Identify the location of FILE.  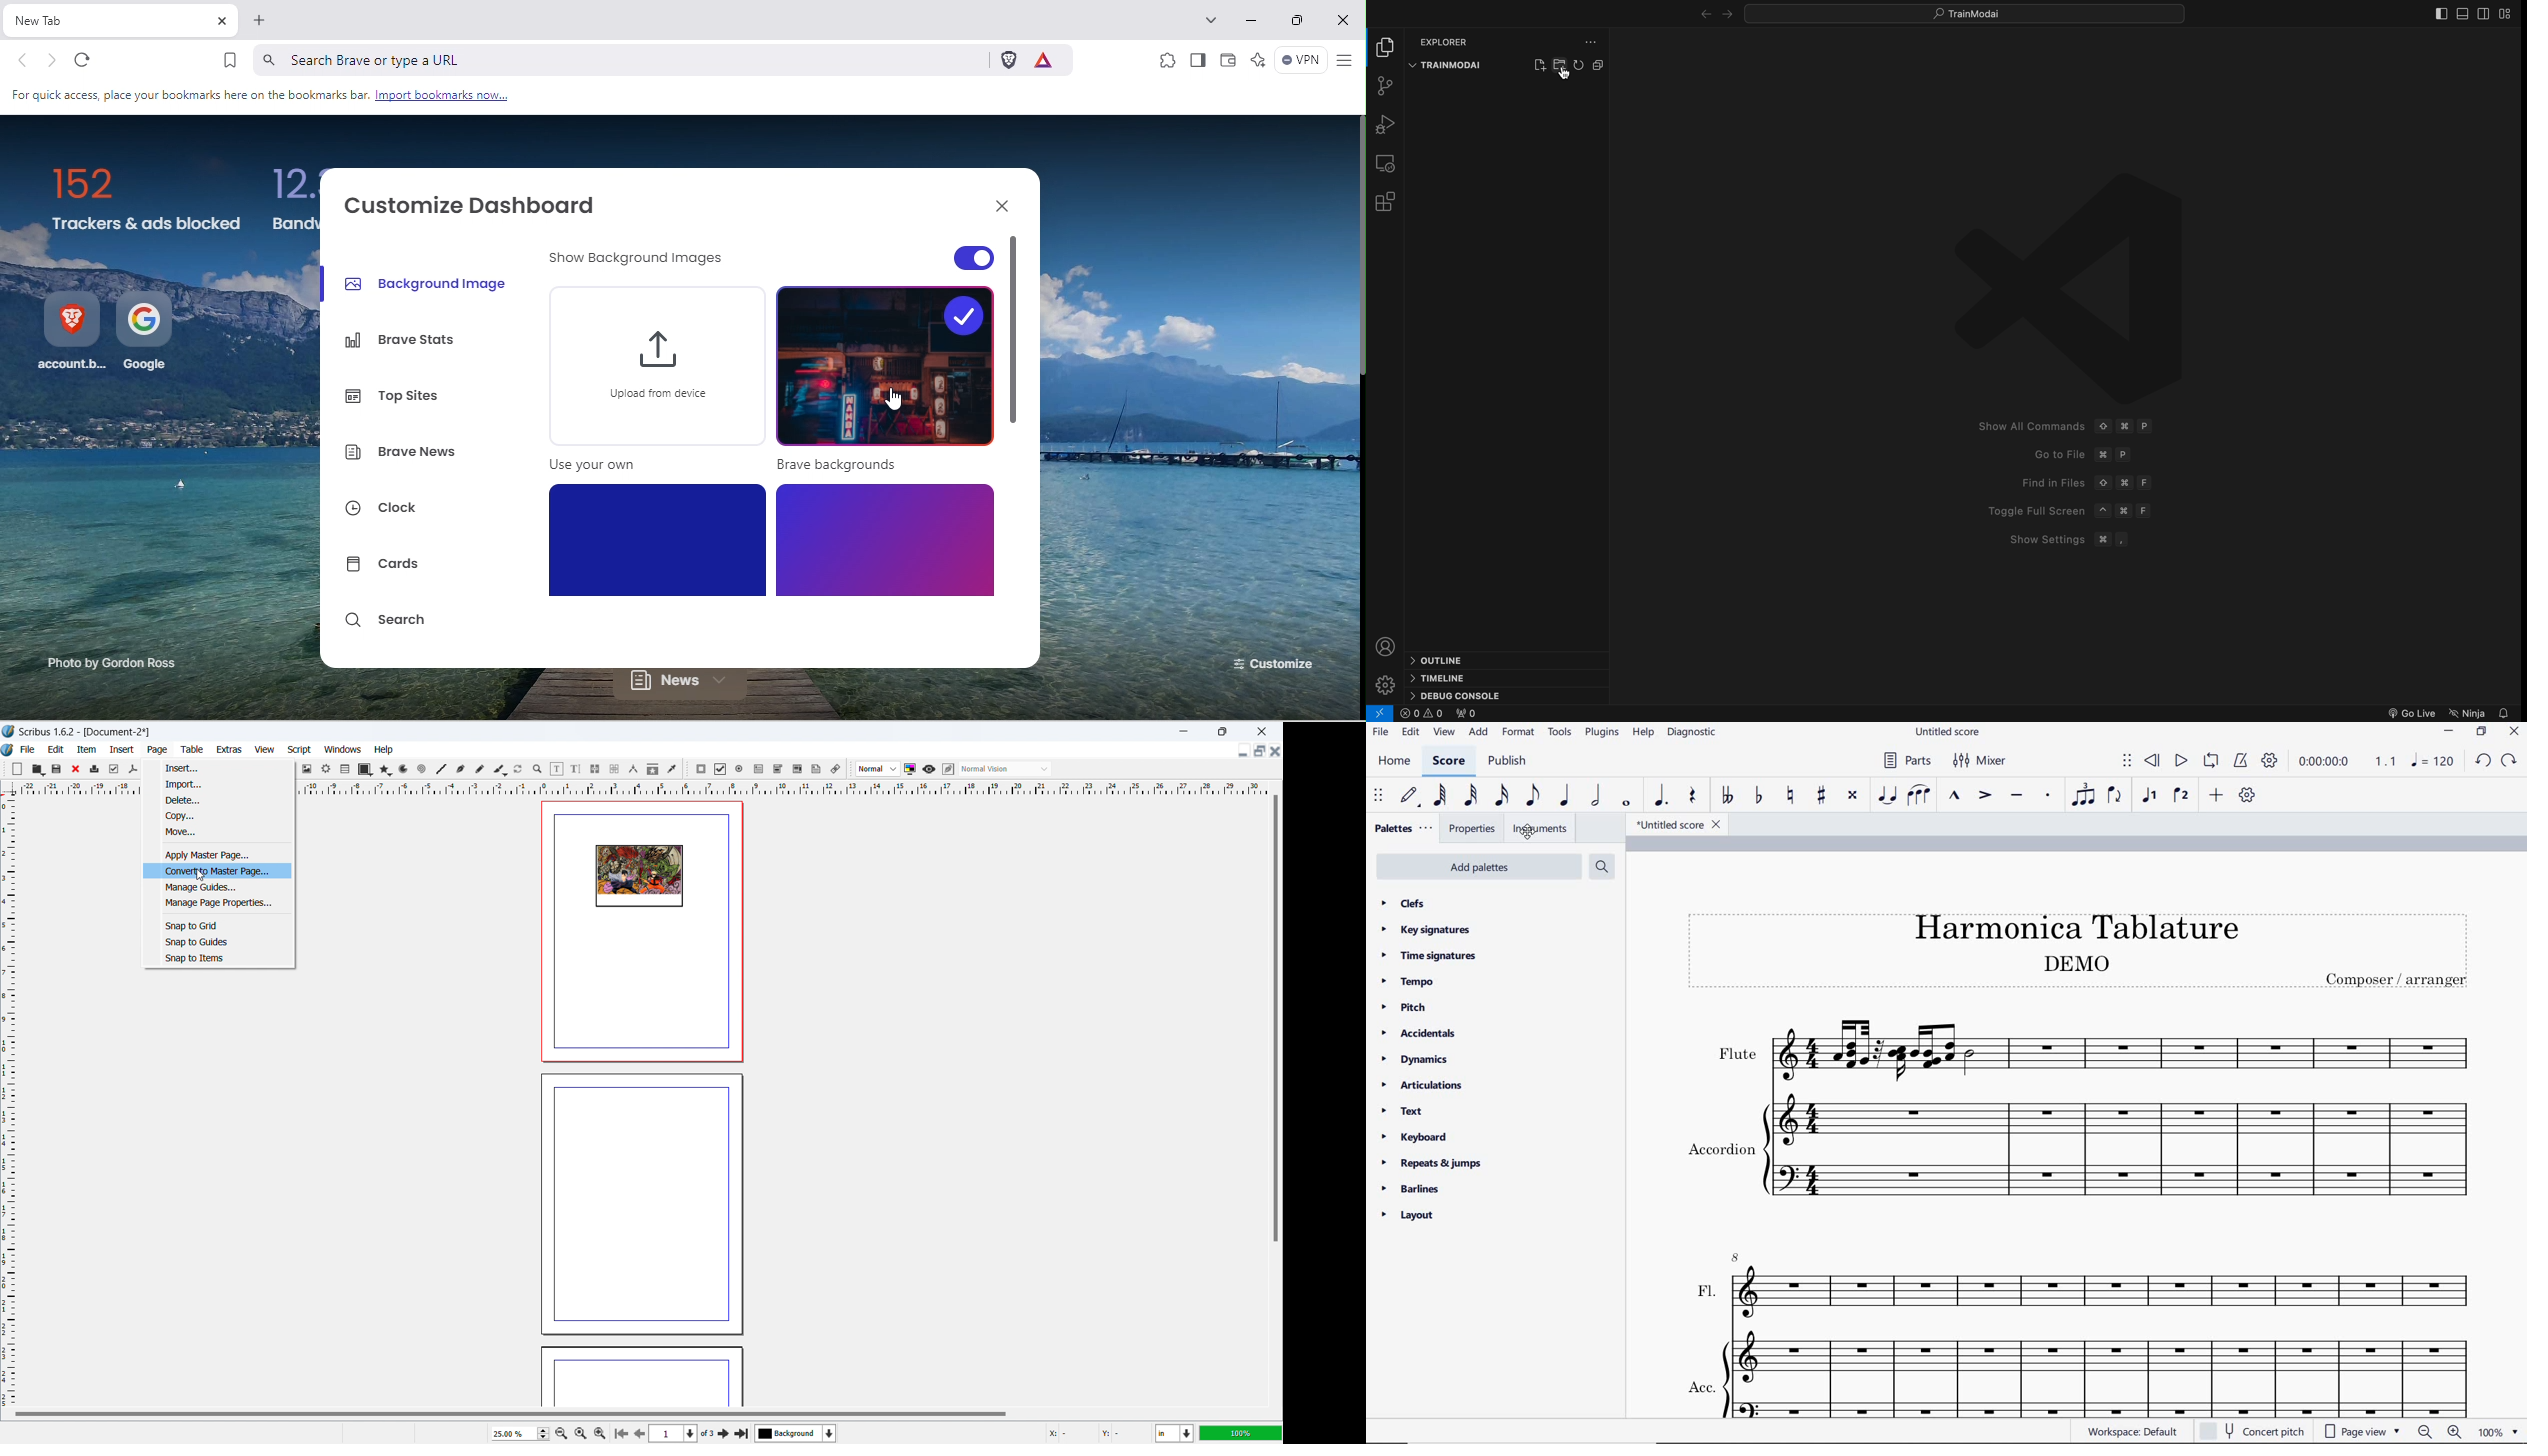
(1380, 731).